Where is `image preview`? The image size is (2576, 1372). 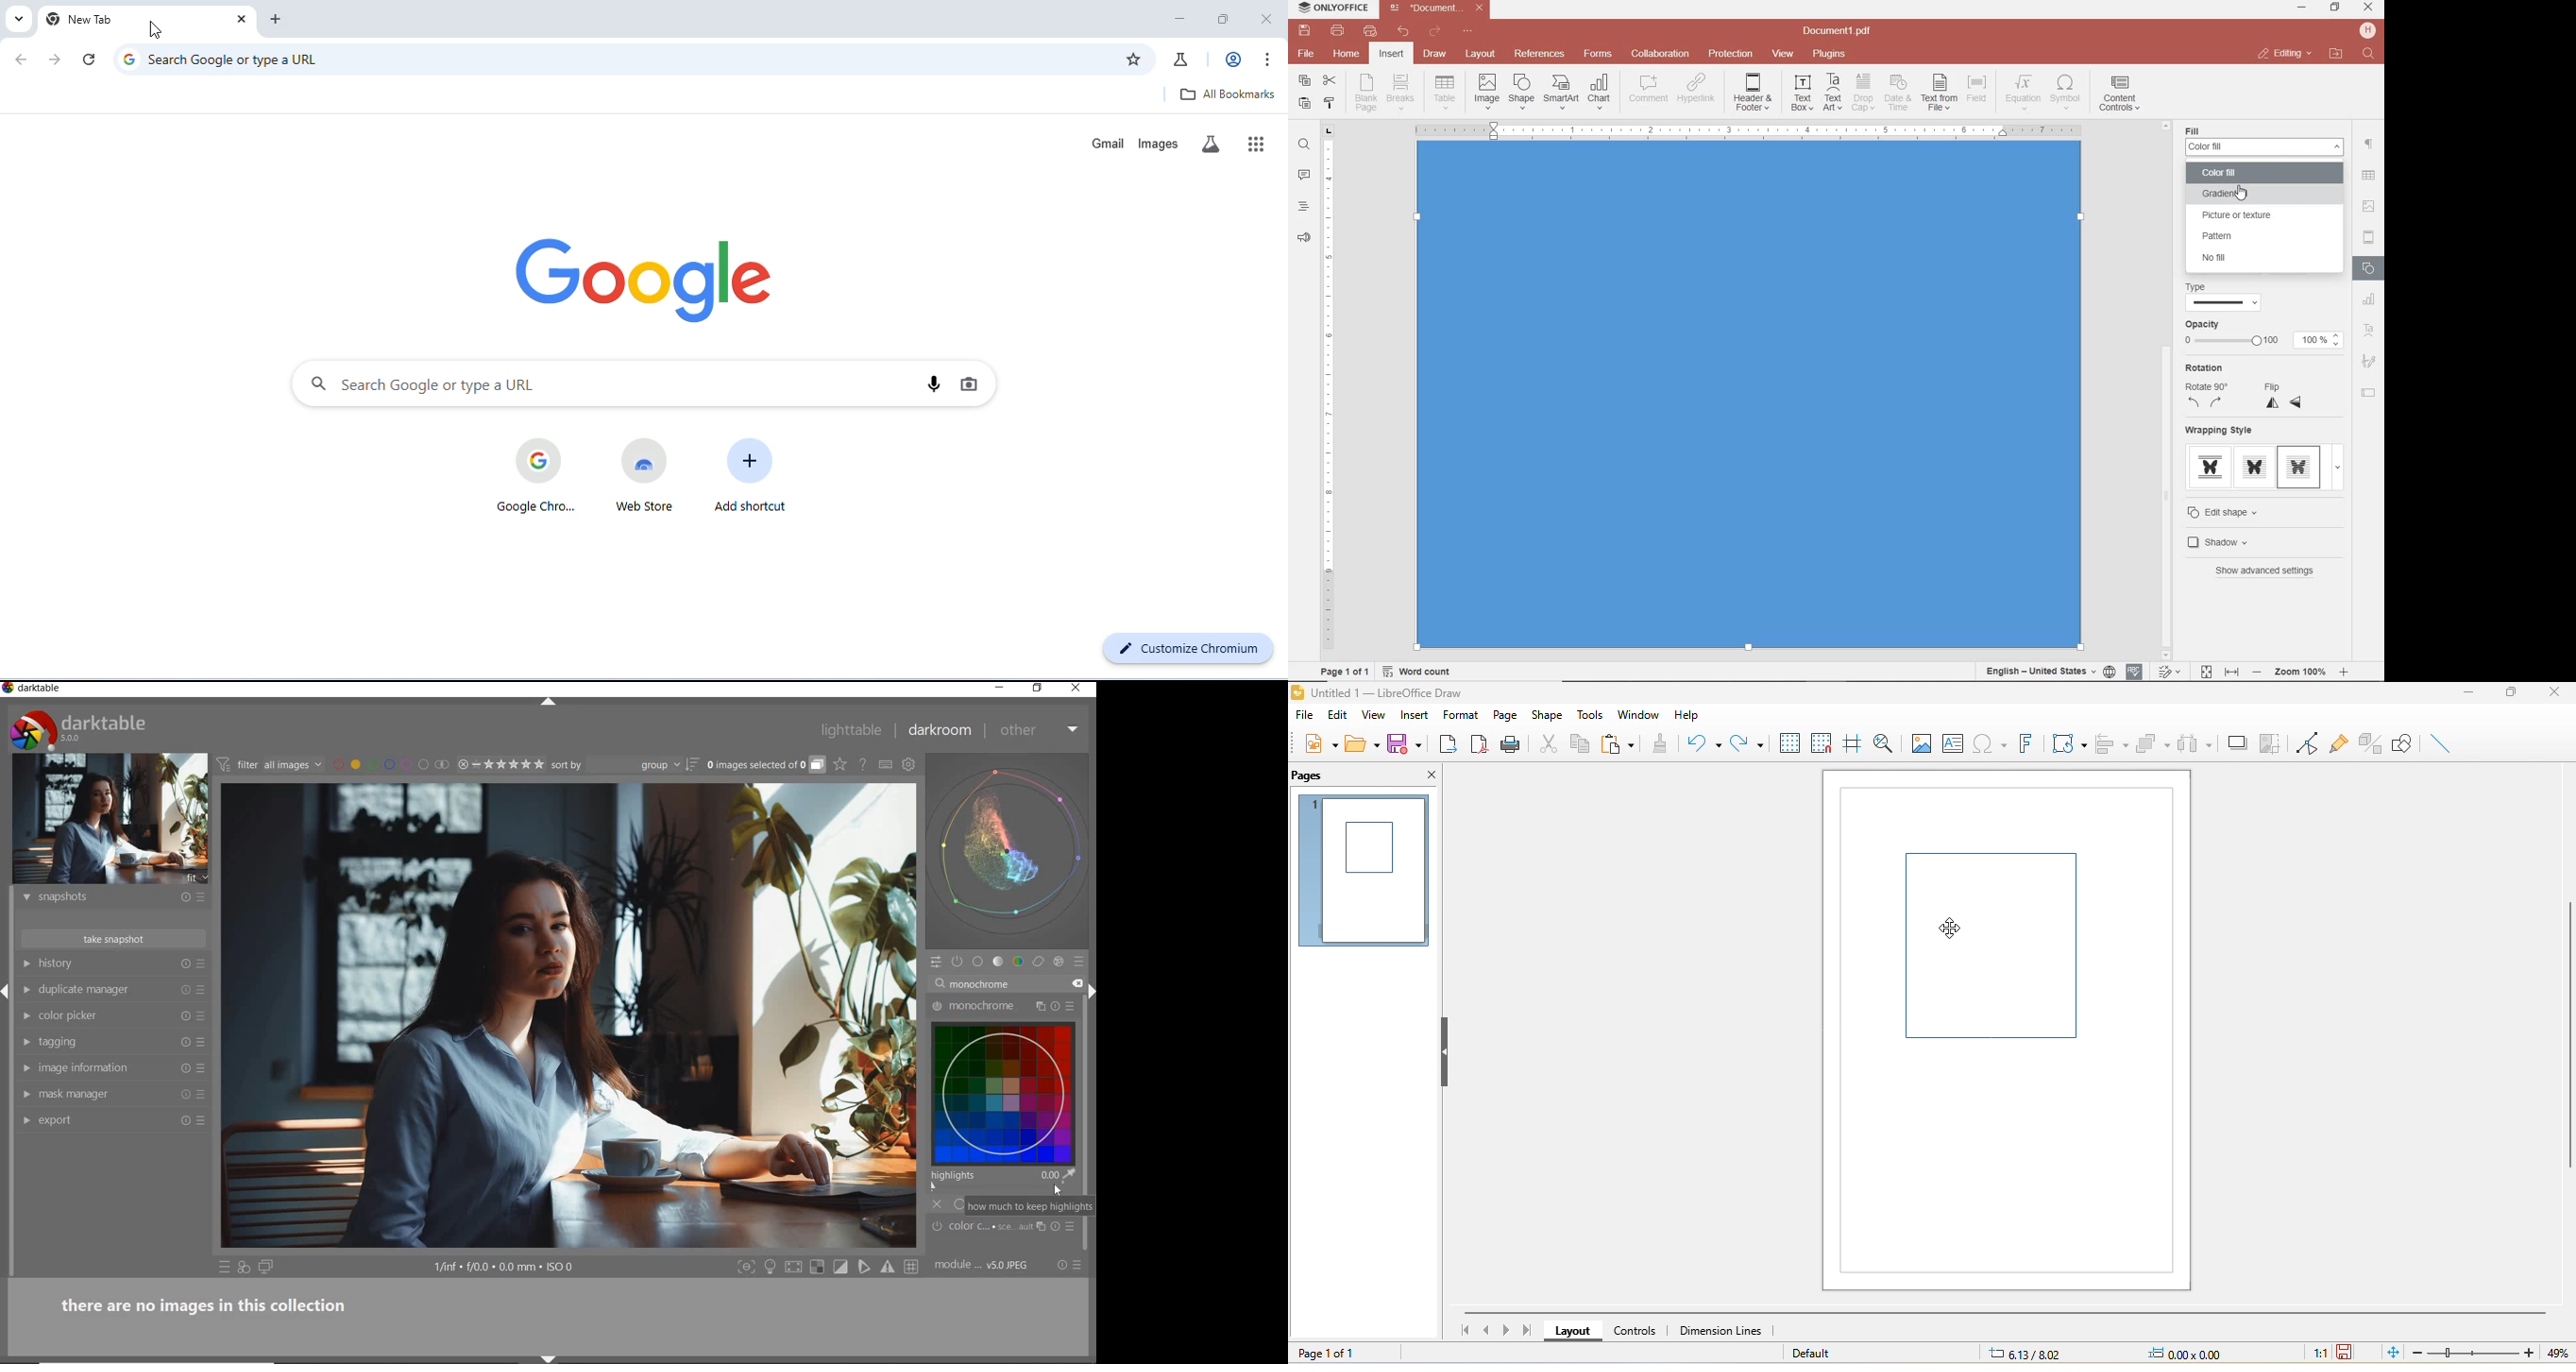 image preview is located at coordinates (110, 819).